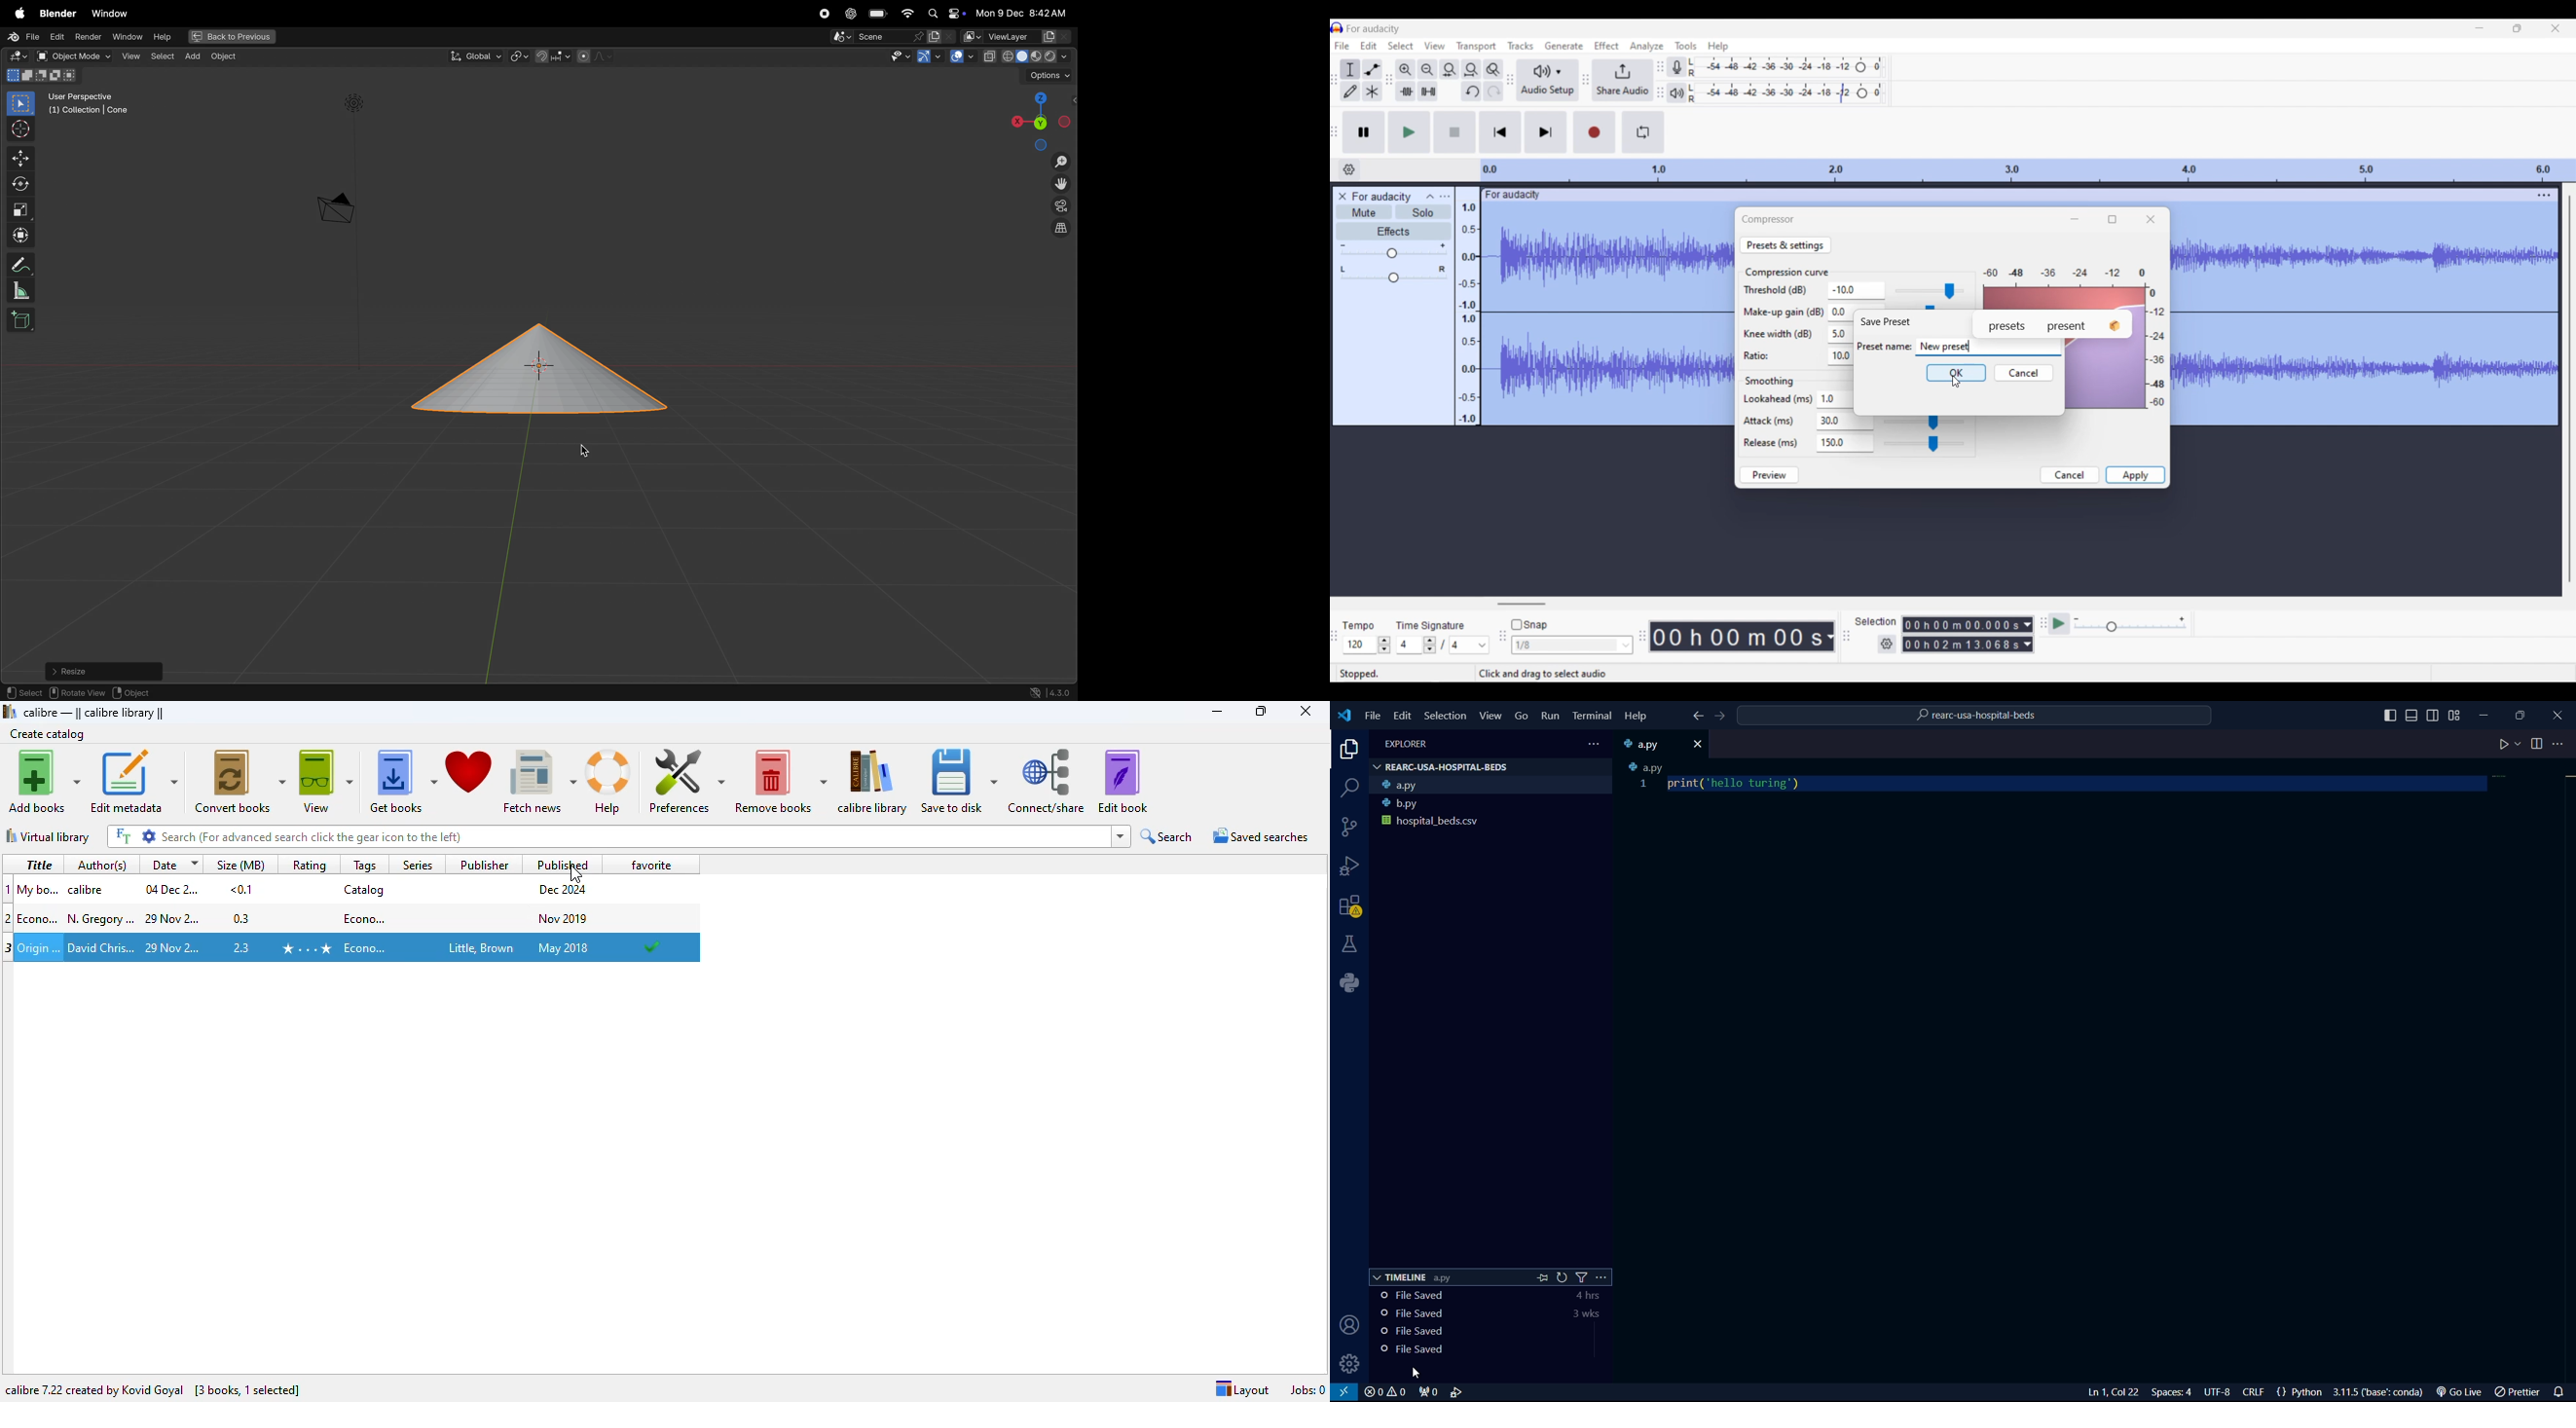 Image resolution: width=2576 pixels, height=1428 pixels. Describe the element at coordinates (1429, 69) in the screenshot. I see `Zoom out` at that location.